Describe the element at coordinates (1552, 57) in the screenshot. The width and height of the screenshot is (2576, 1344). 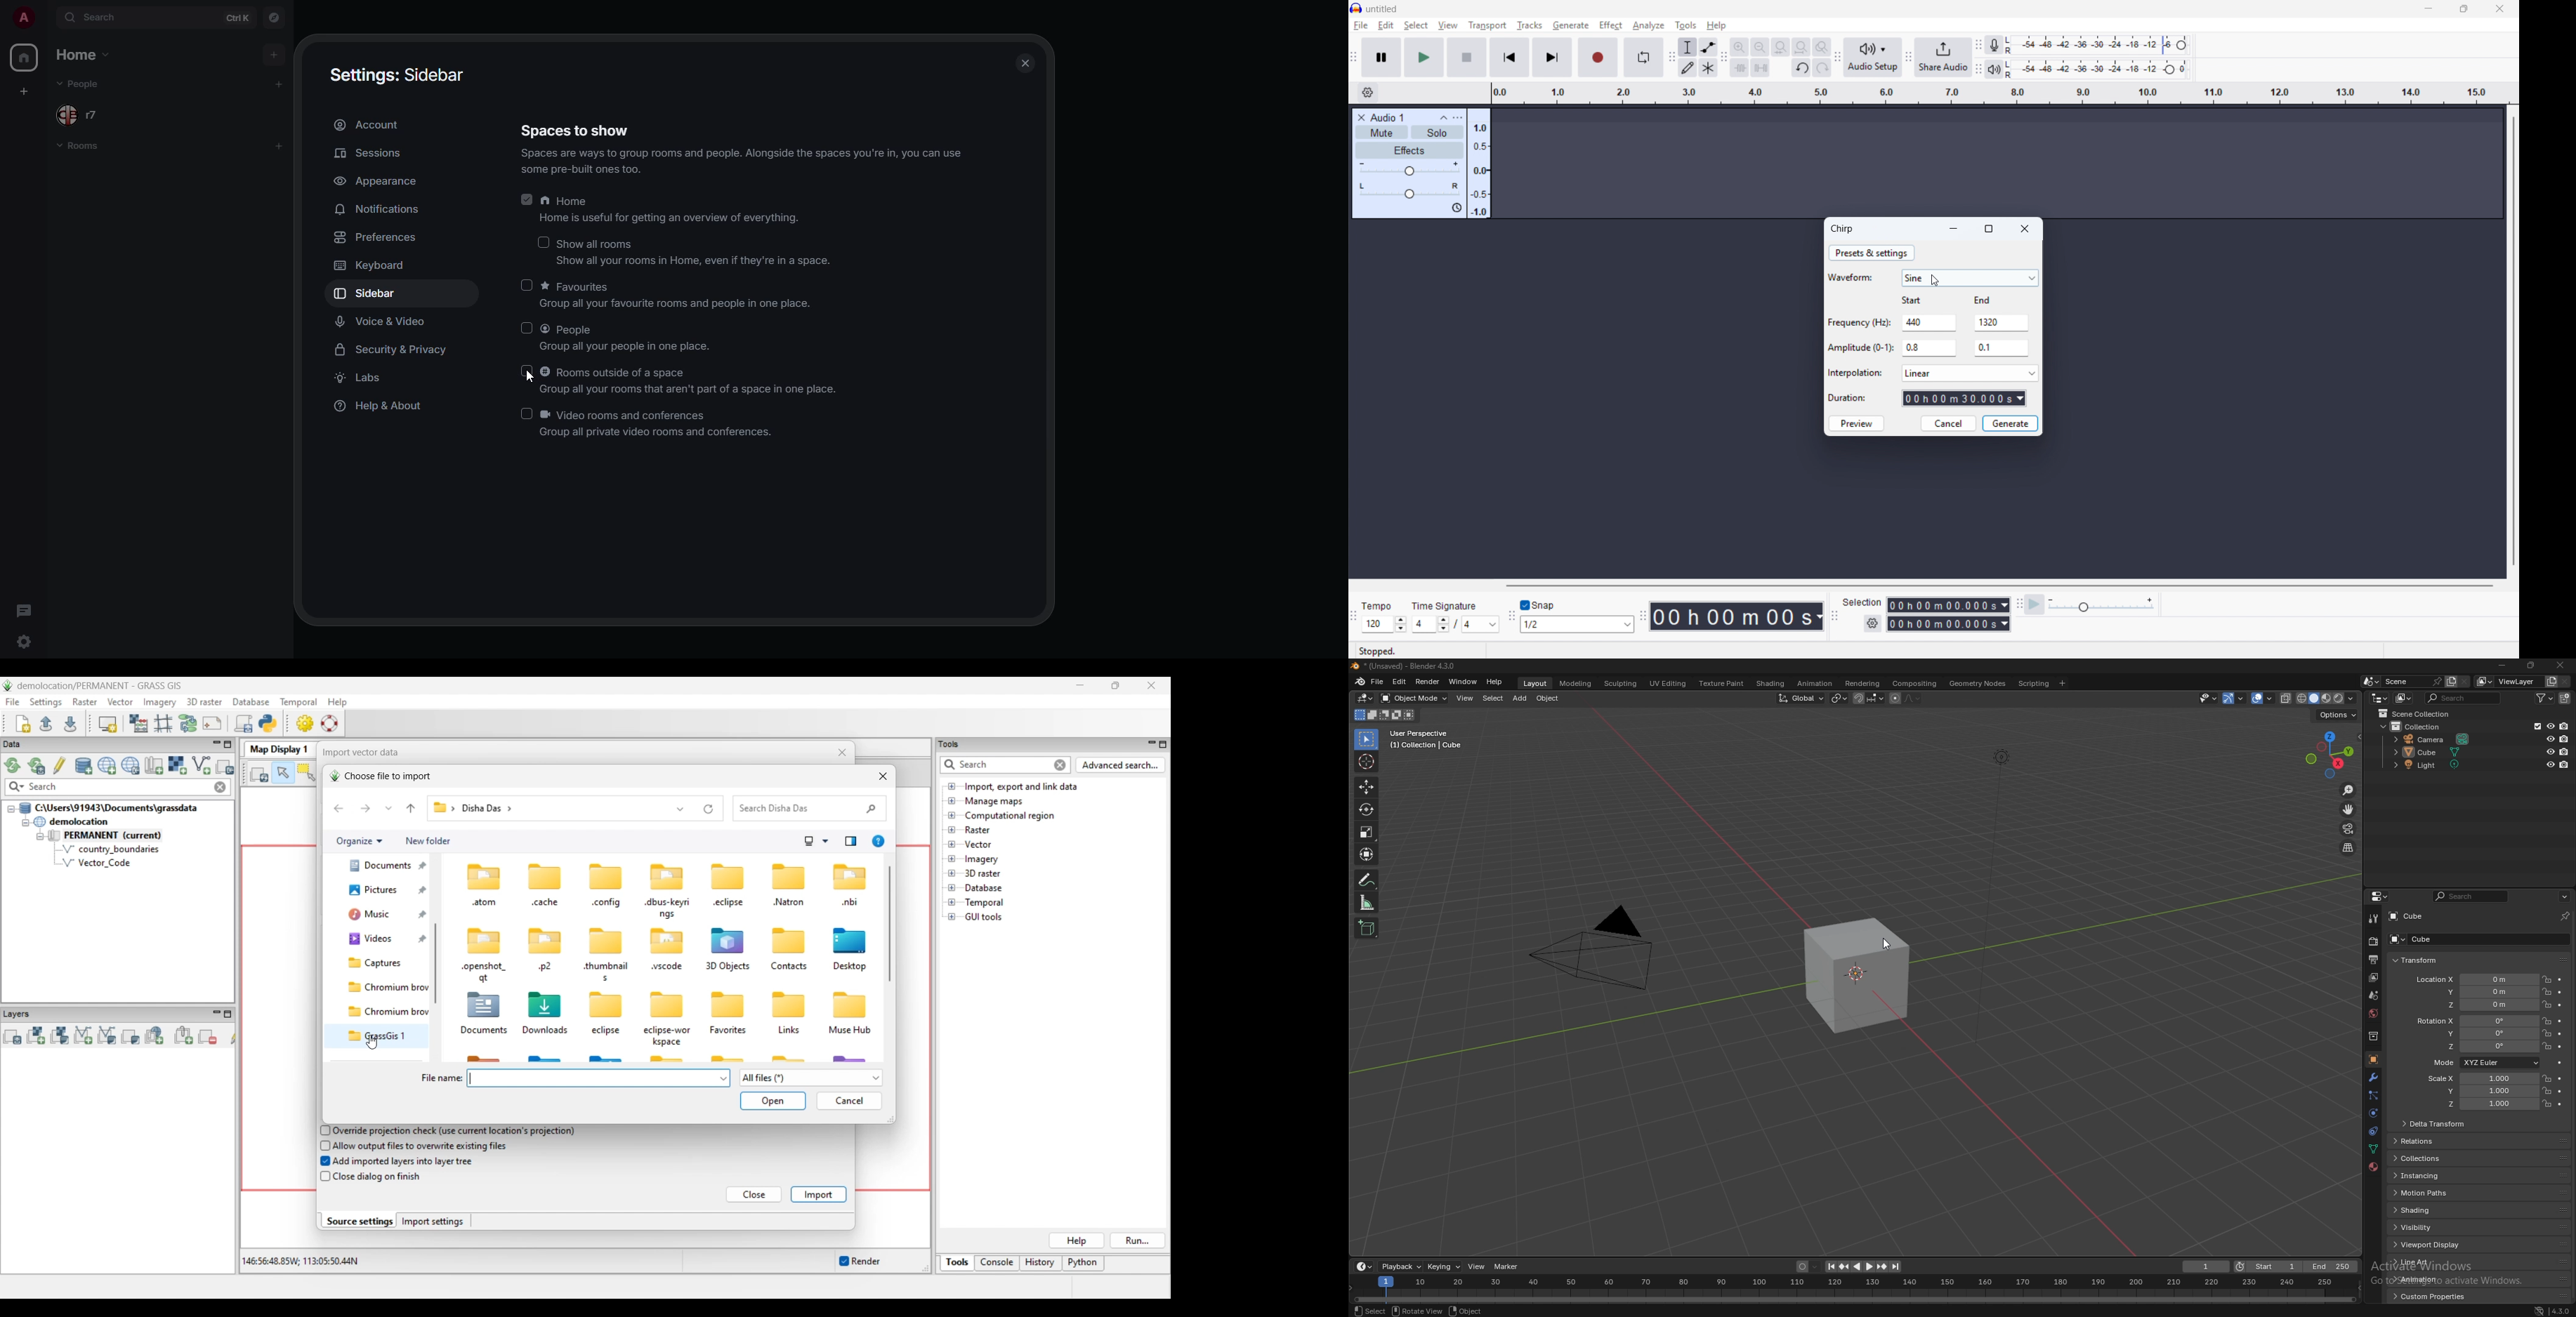
I see `Skip to end  ` at that location.